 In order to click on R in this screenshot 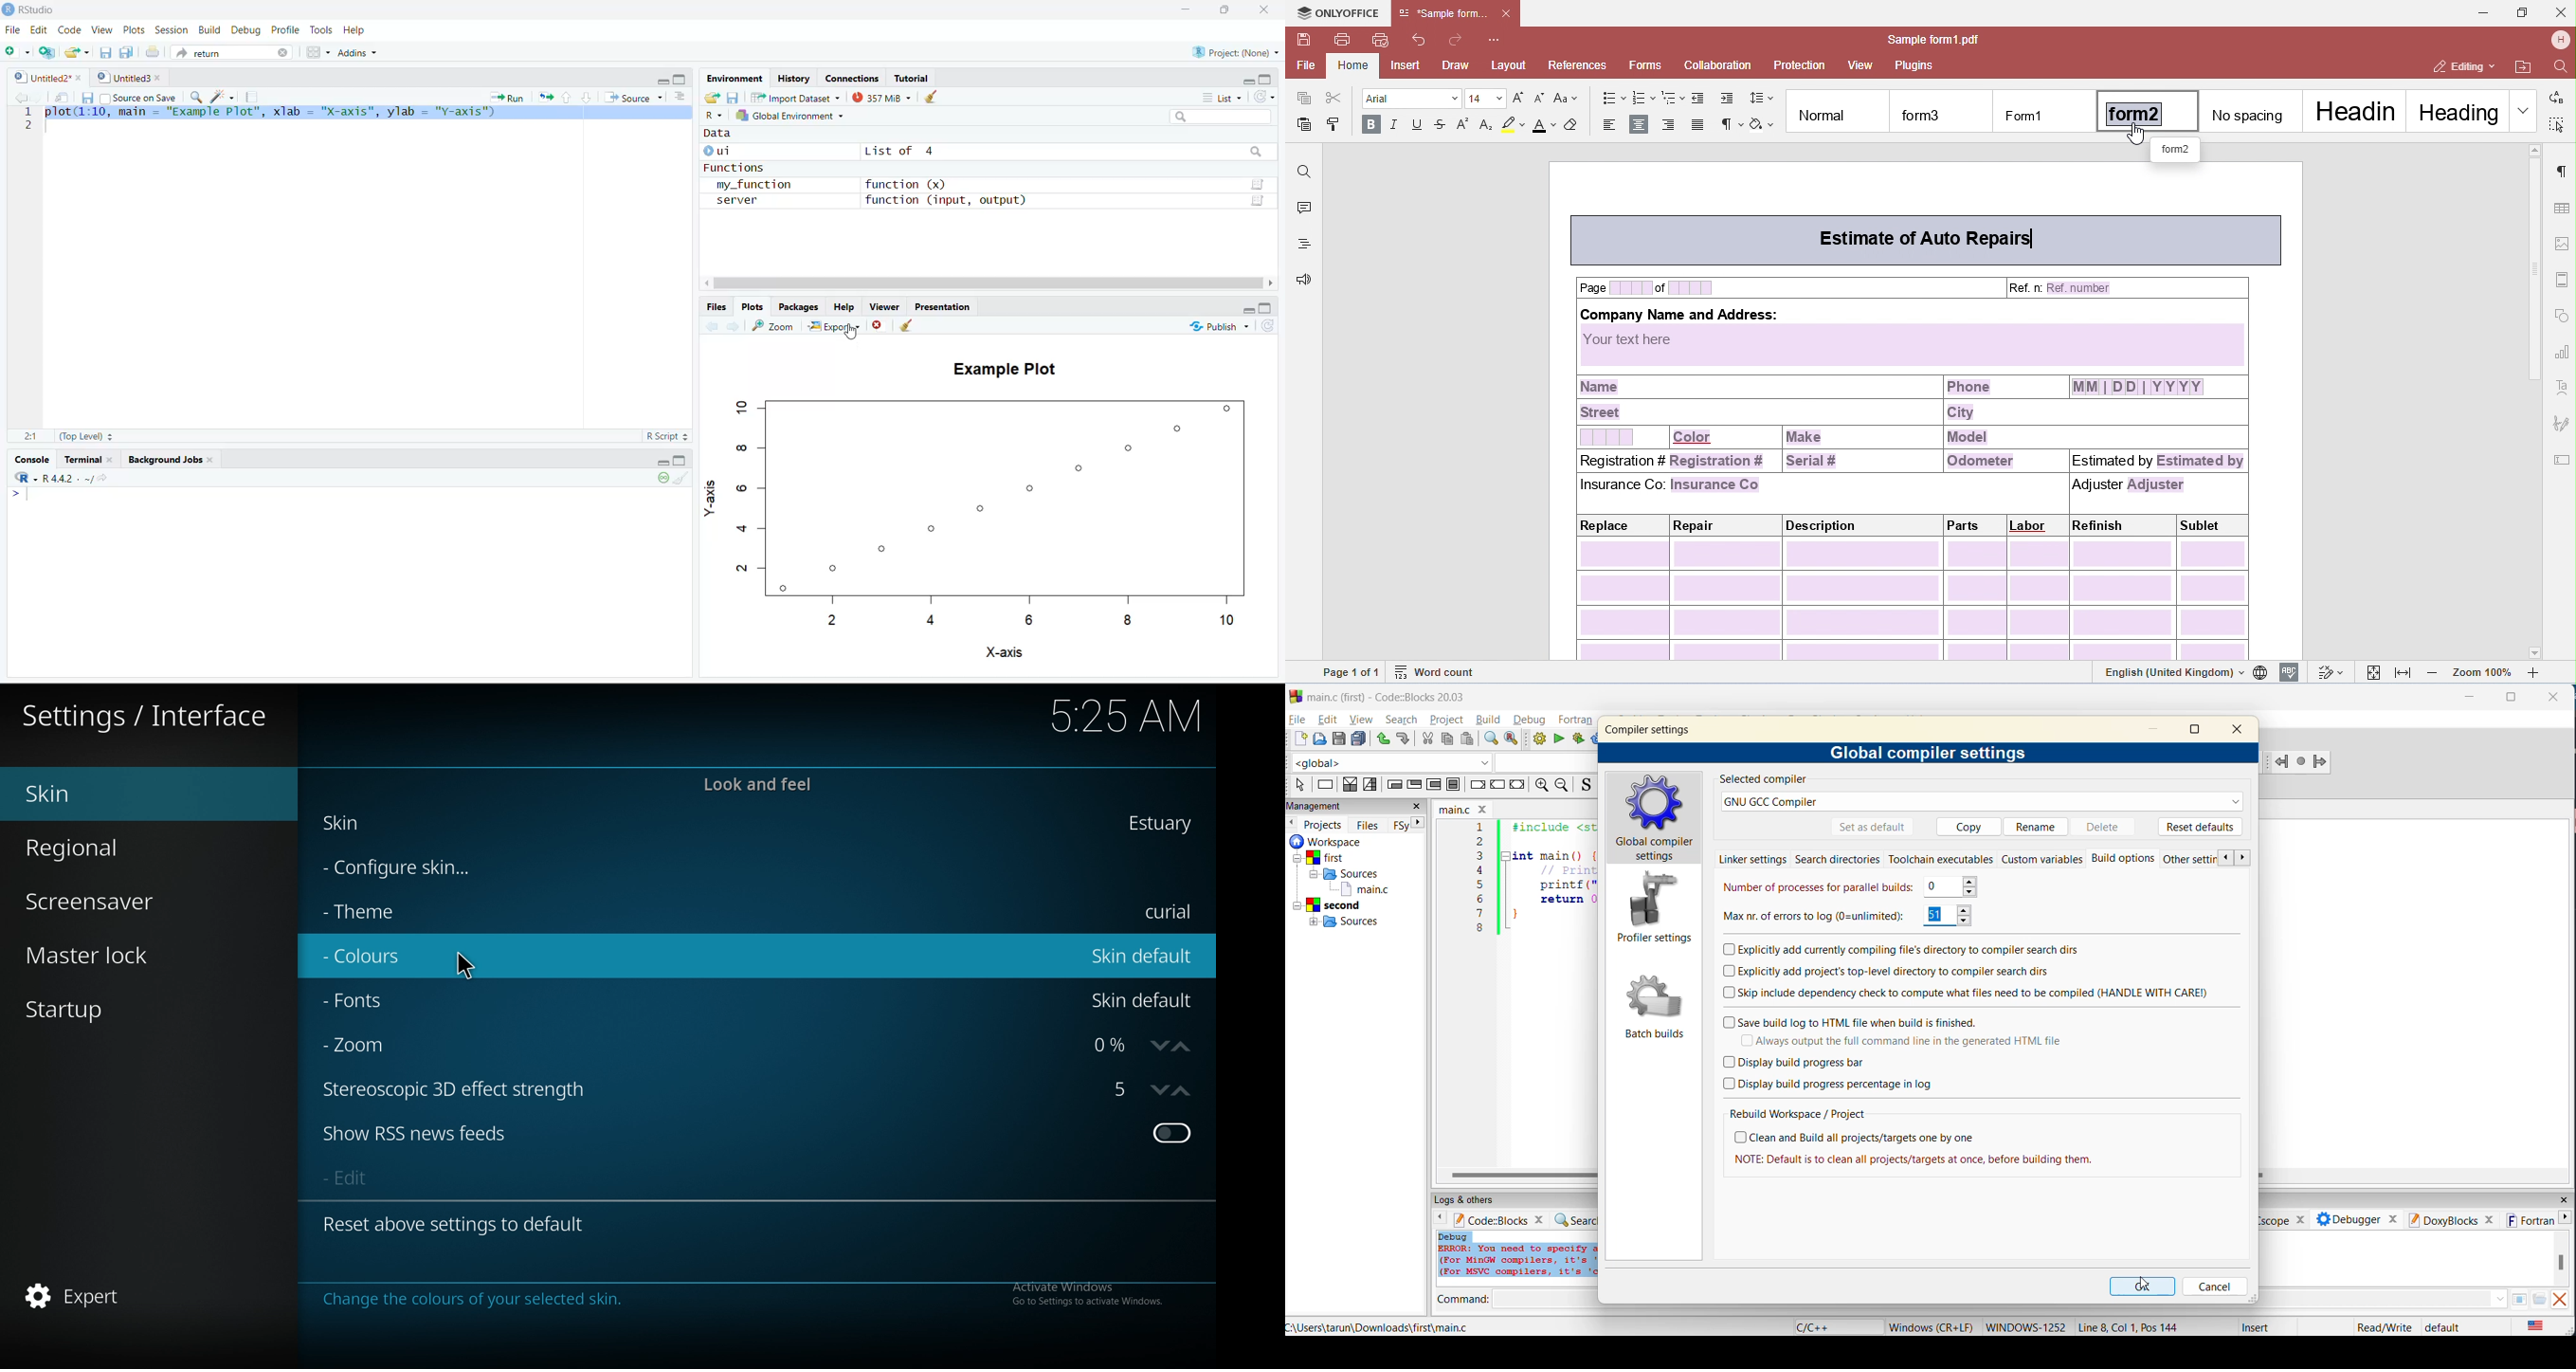, I will do `click(715, 116)`.